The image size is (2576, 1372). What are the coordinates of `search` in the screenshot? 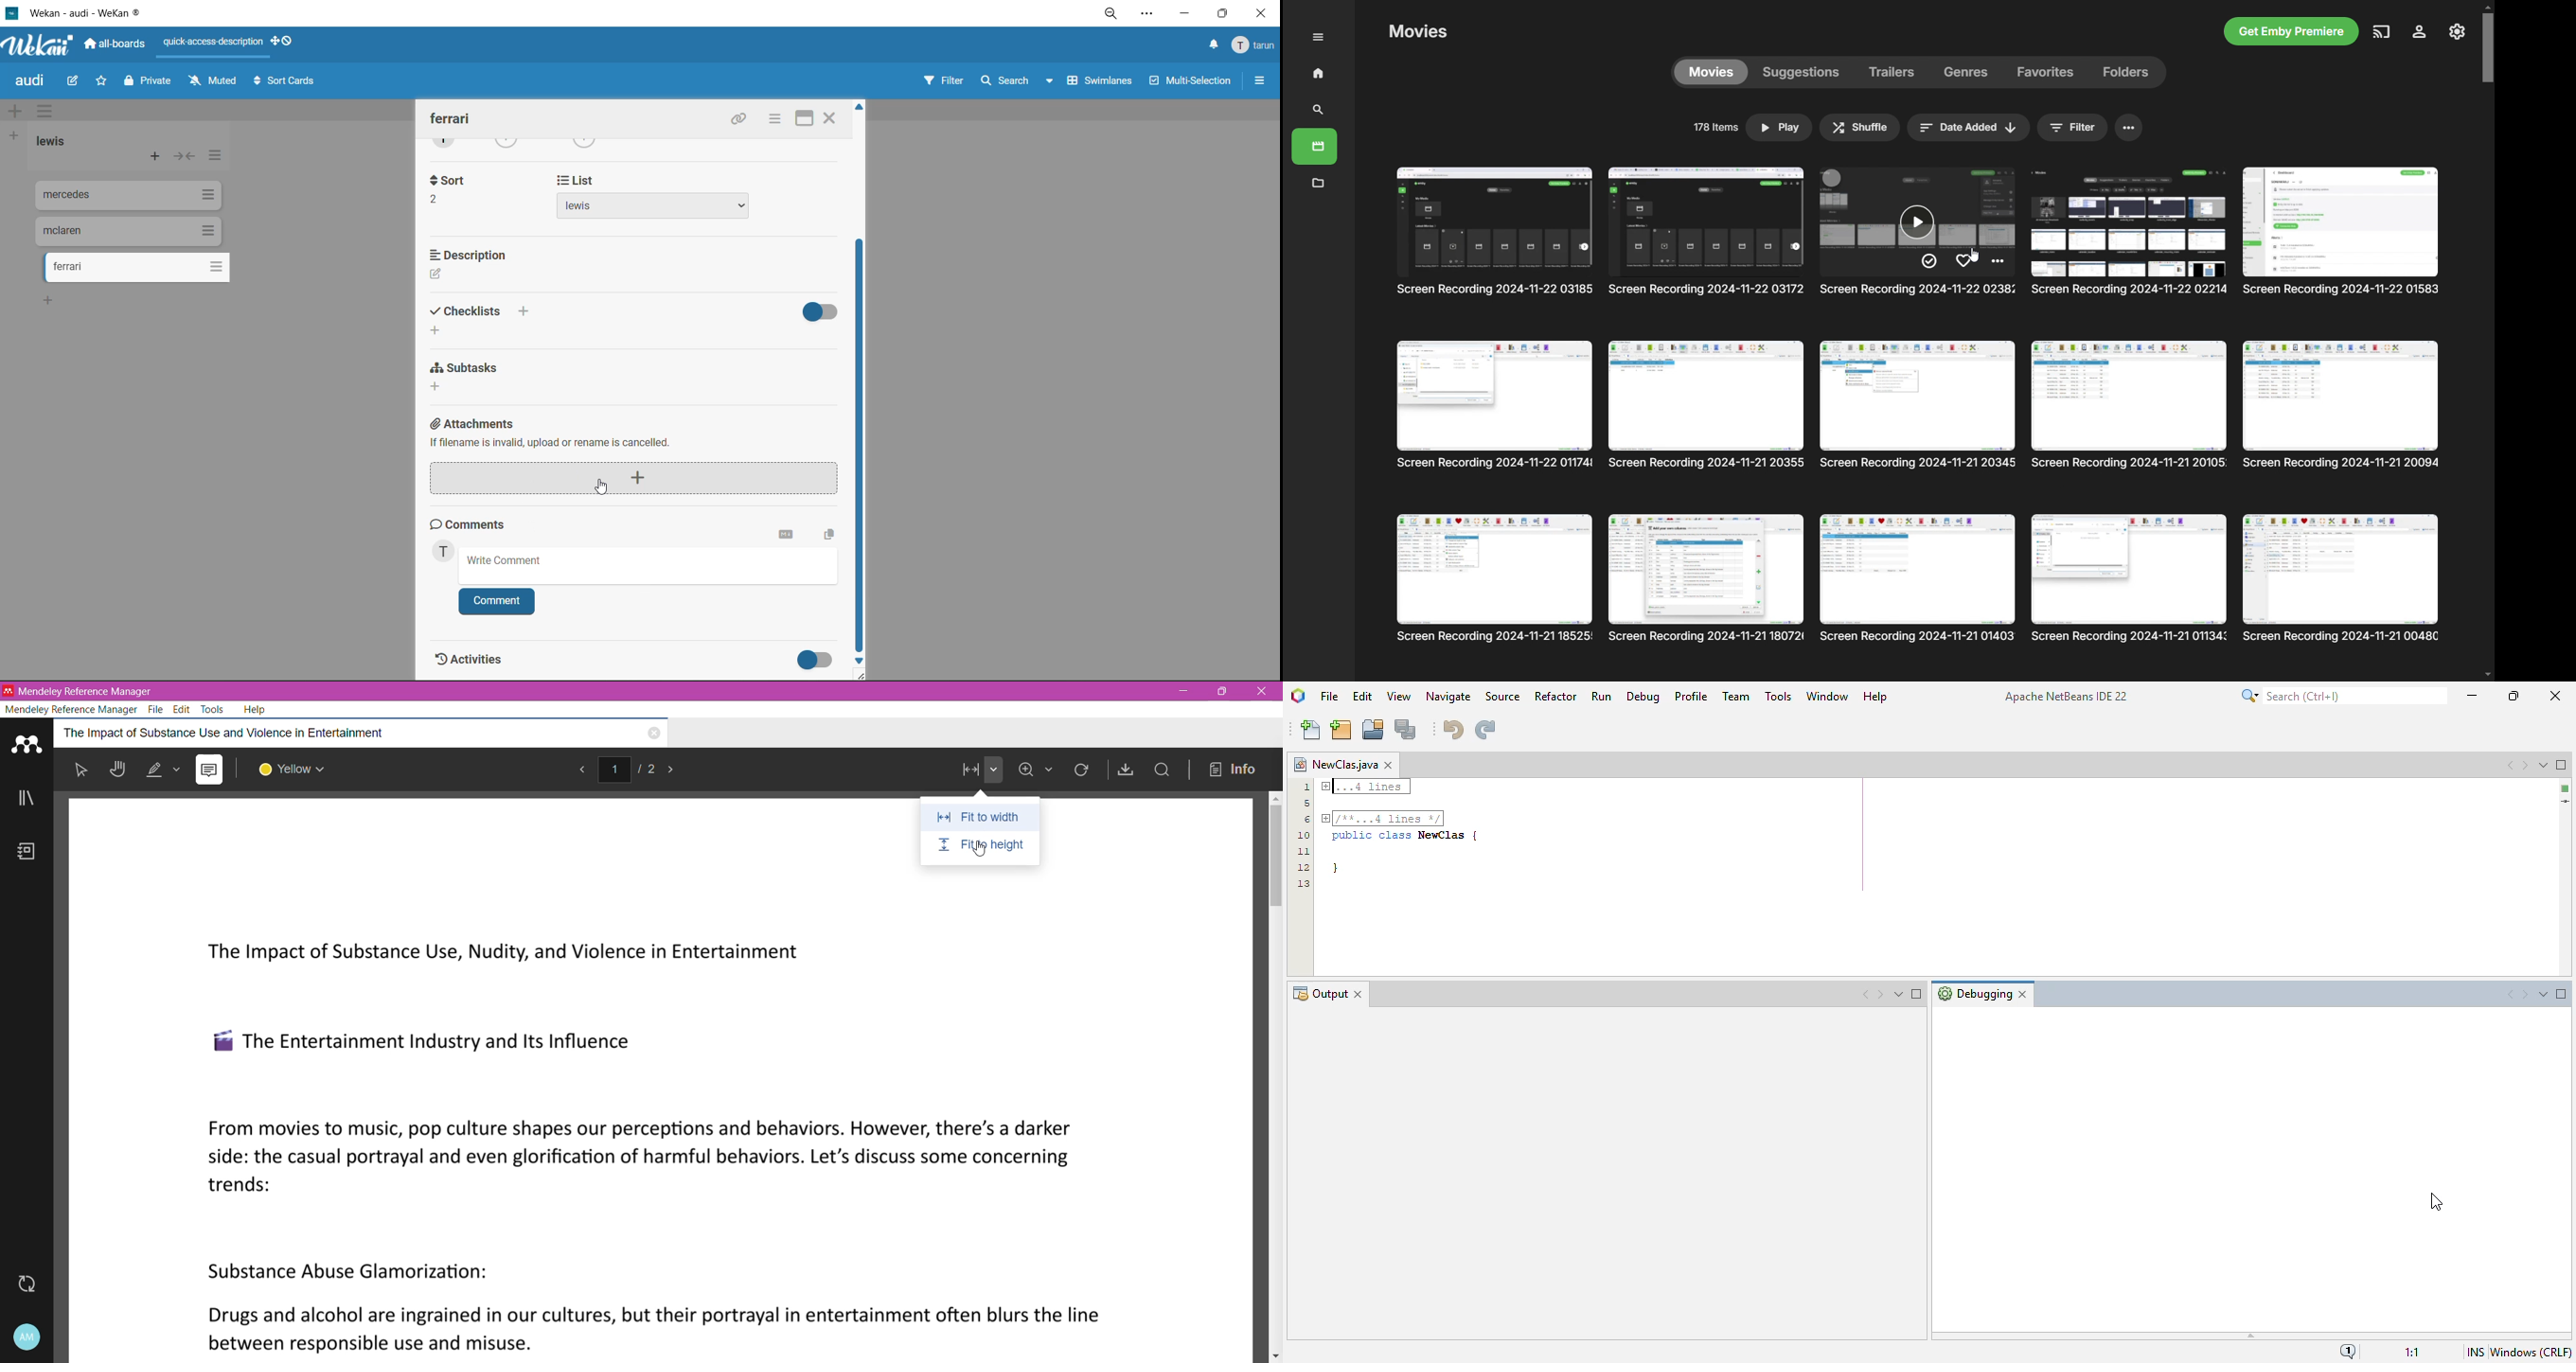 It's located at (1318, 110).